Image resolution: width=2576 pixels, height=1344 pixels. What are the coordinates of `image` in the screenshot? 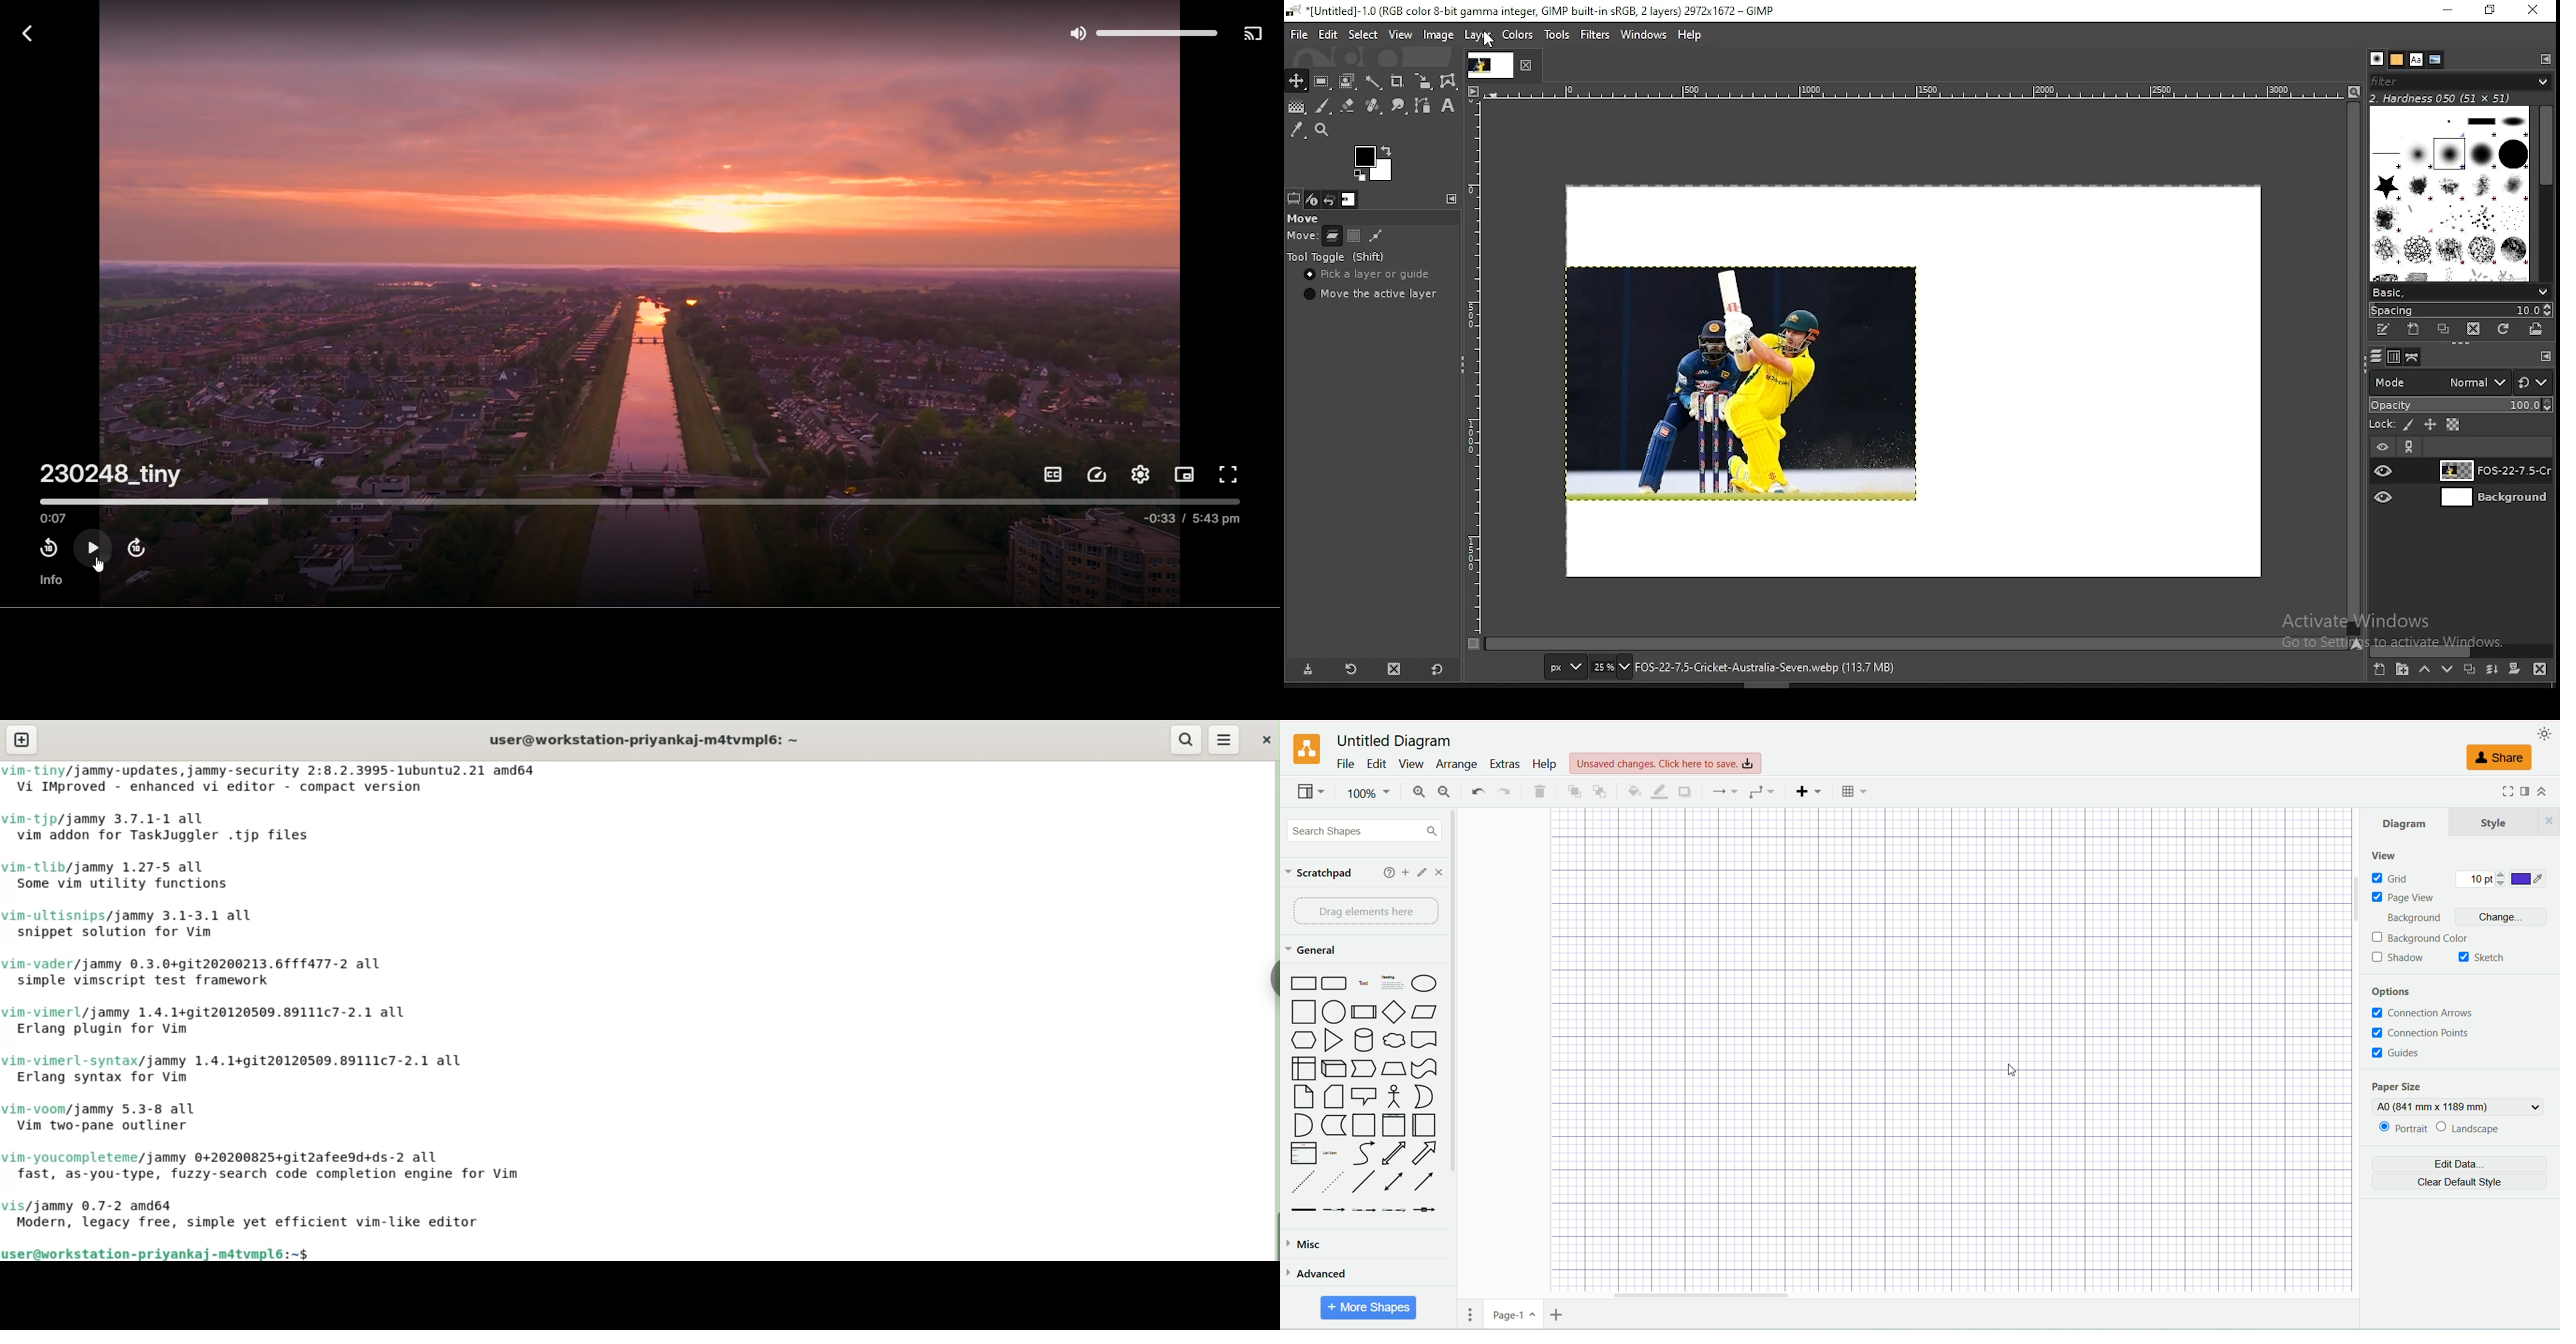 It's located at (1743, 381).